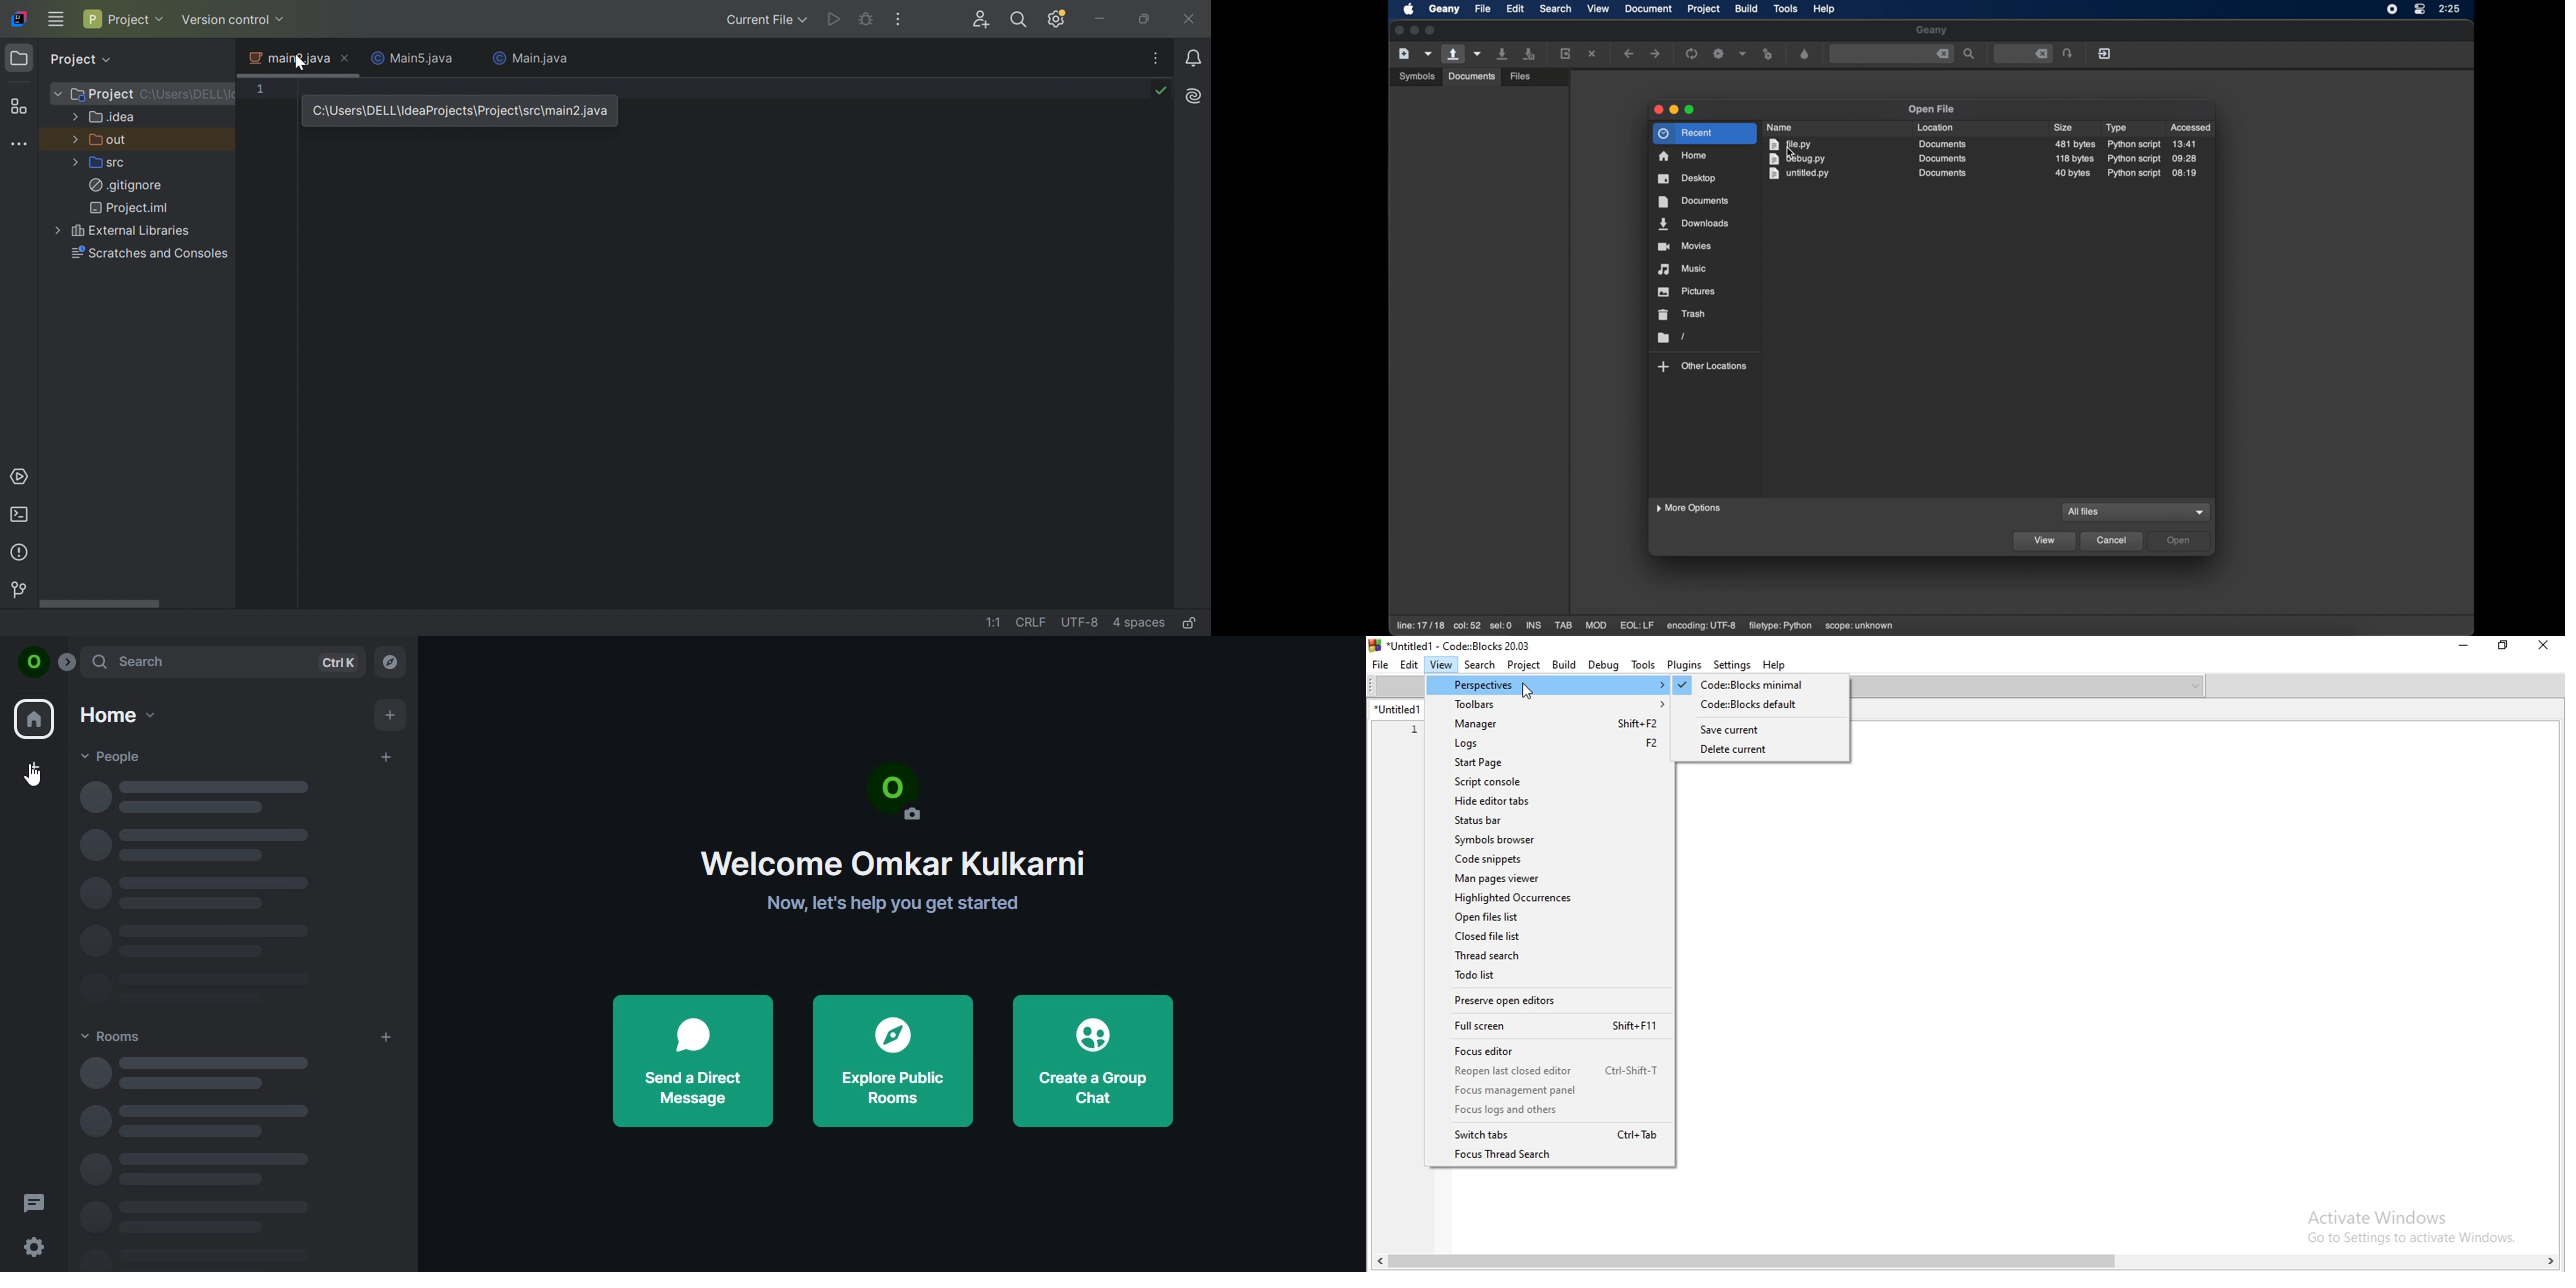  I want to click on size, so click(2075, 173).